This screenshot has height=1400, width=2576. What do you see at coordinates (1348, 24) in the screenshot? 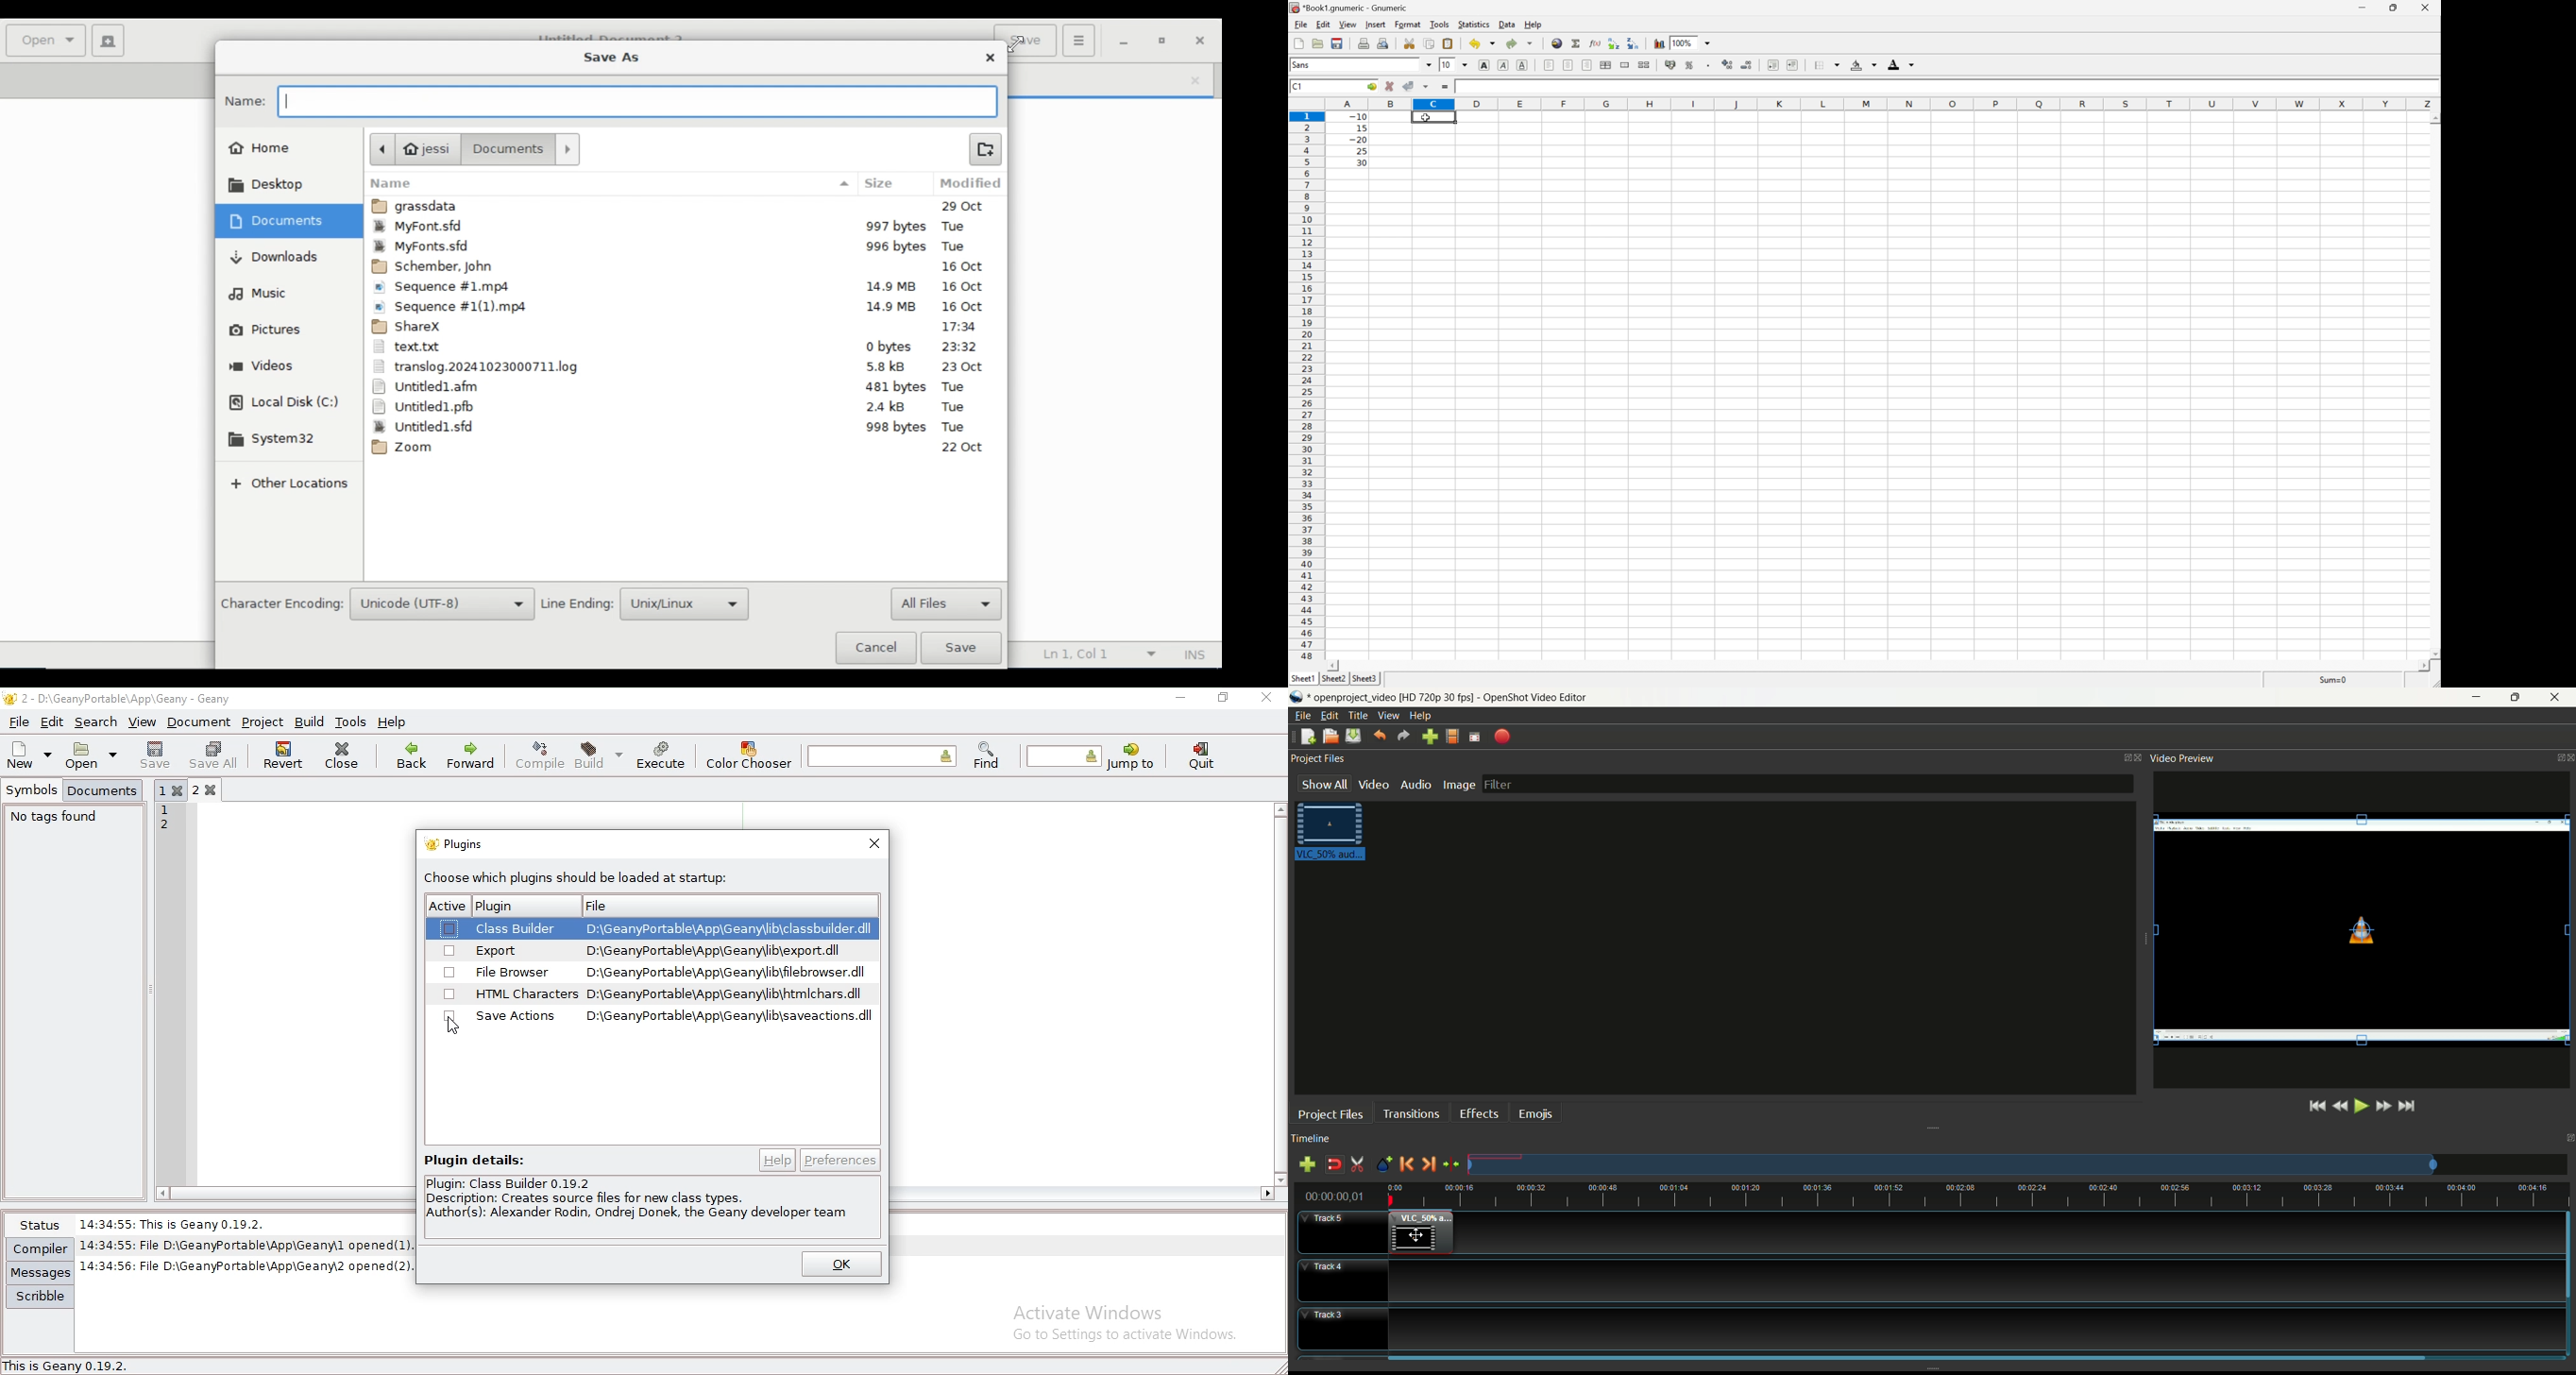
I see `View` at bounding box center [1348, 24].